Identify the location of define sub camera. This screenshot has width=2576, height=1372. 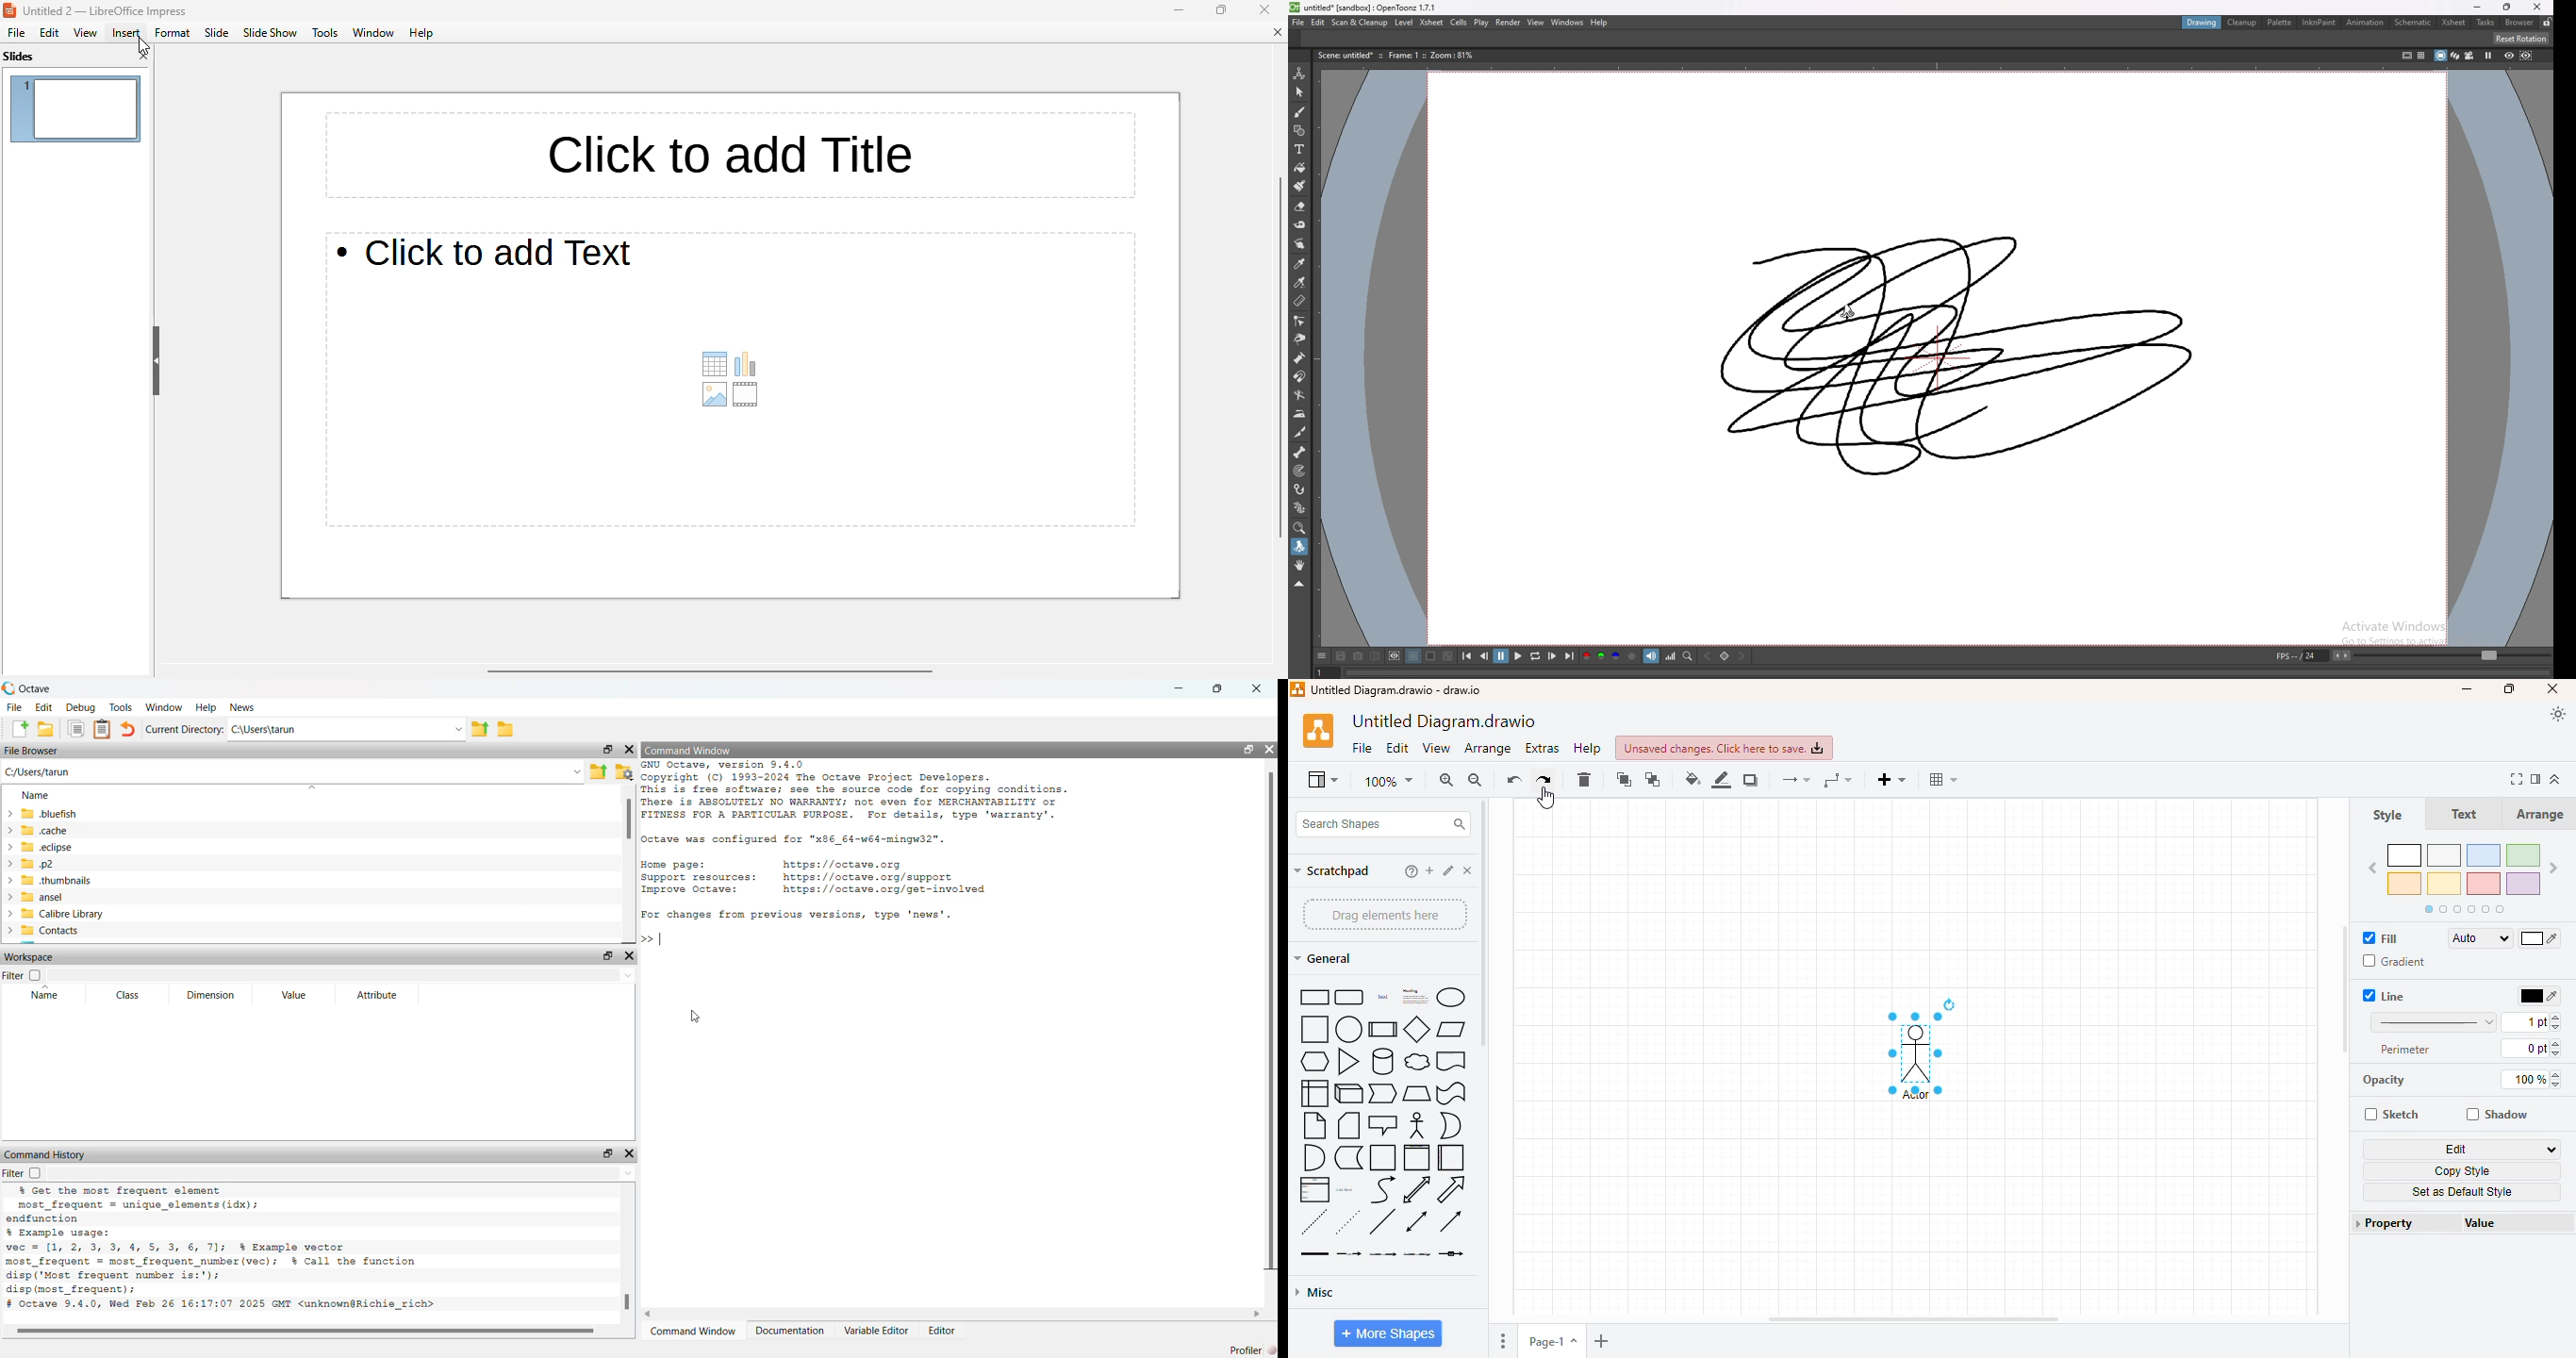
(1395, 656).